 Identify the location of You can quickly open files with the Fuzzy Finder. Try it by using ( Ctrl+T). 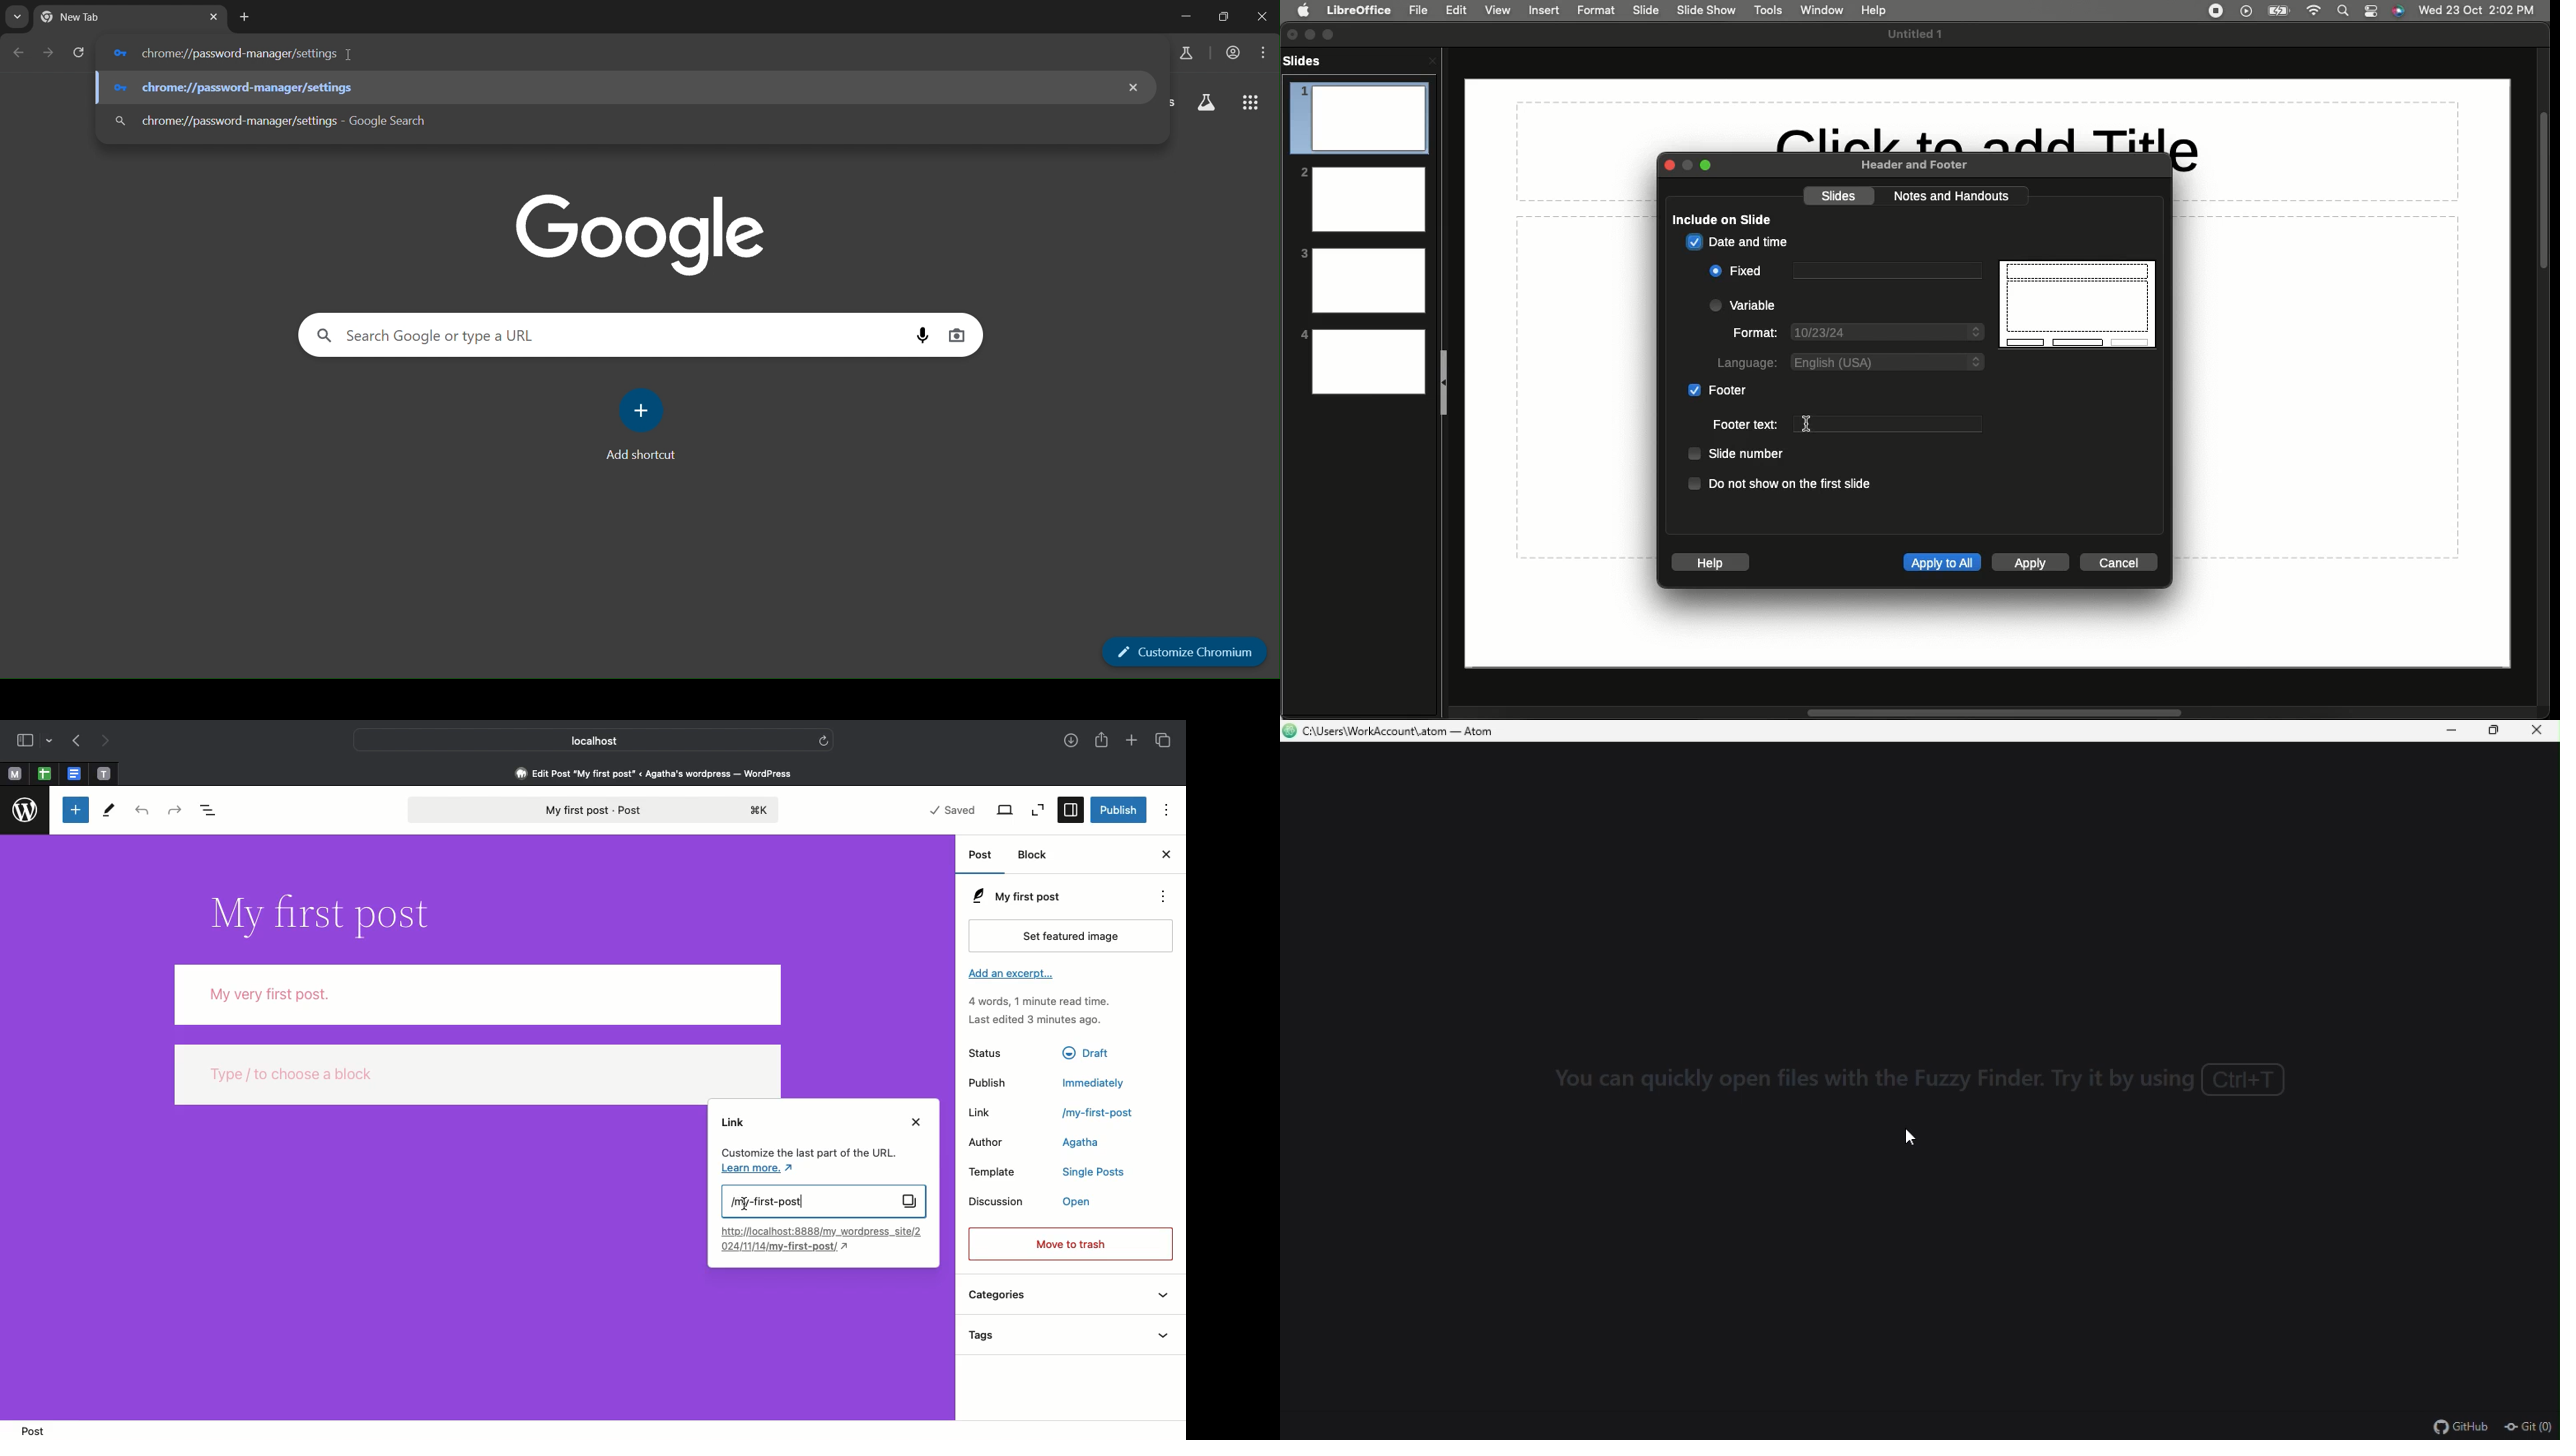
(1911, 1080).